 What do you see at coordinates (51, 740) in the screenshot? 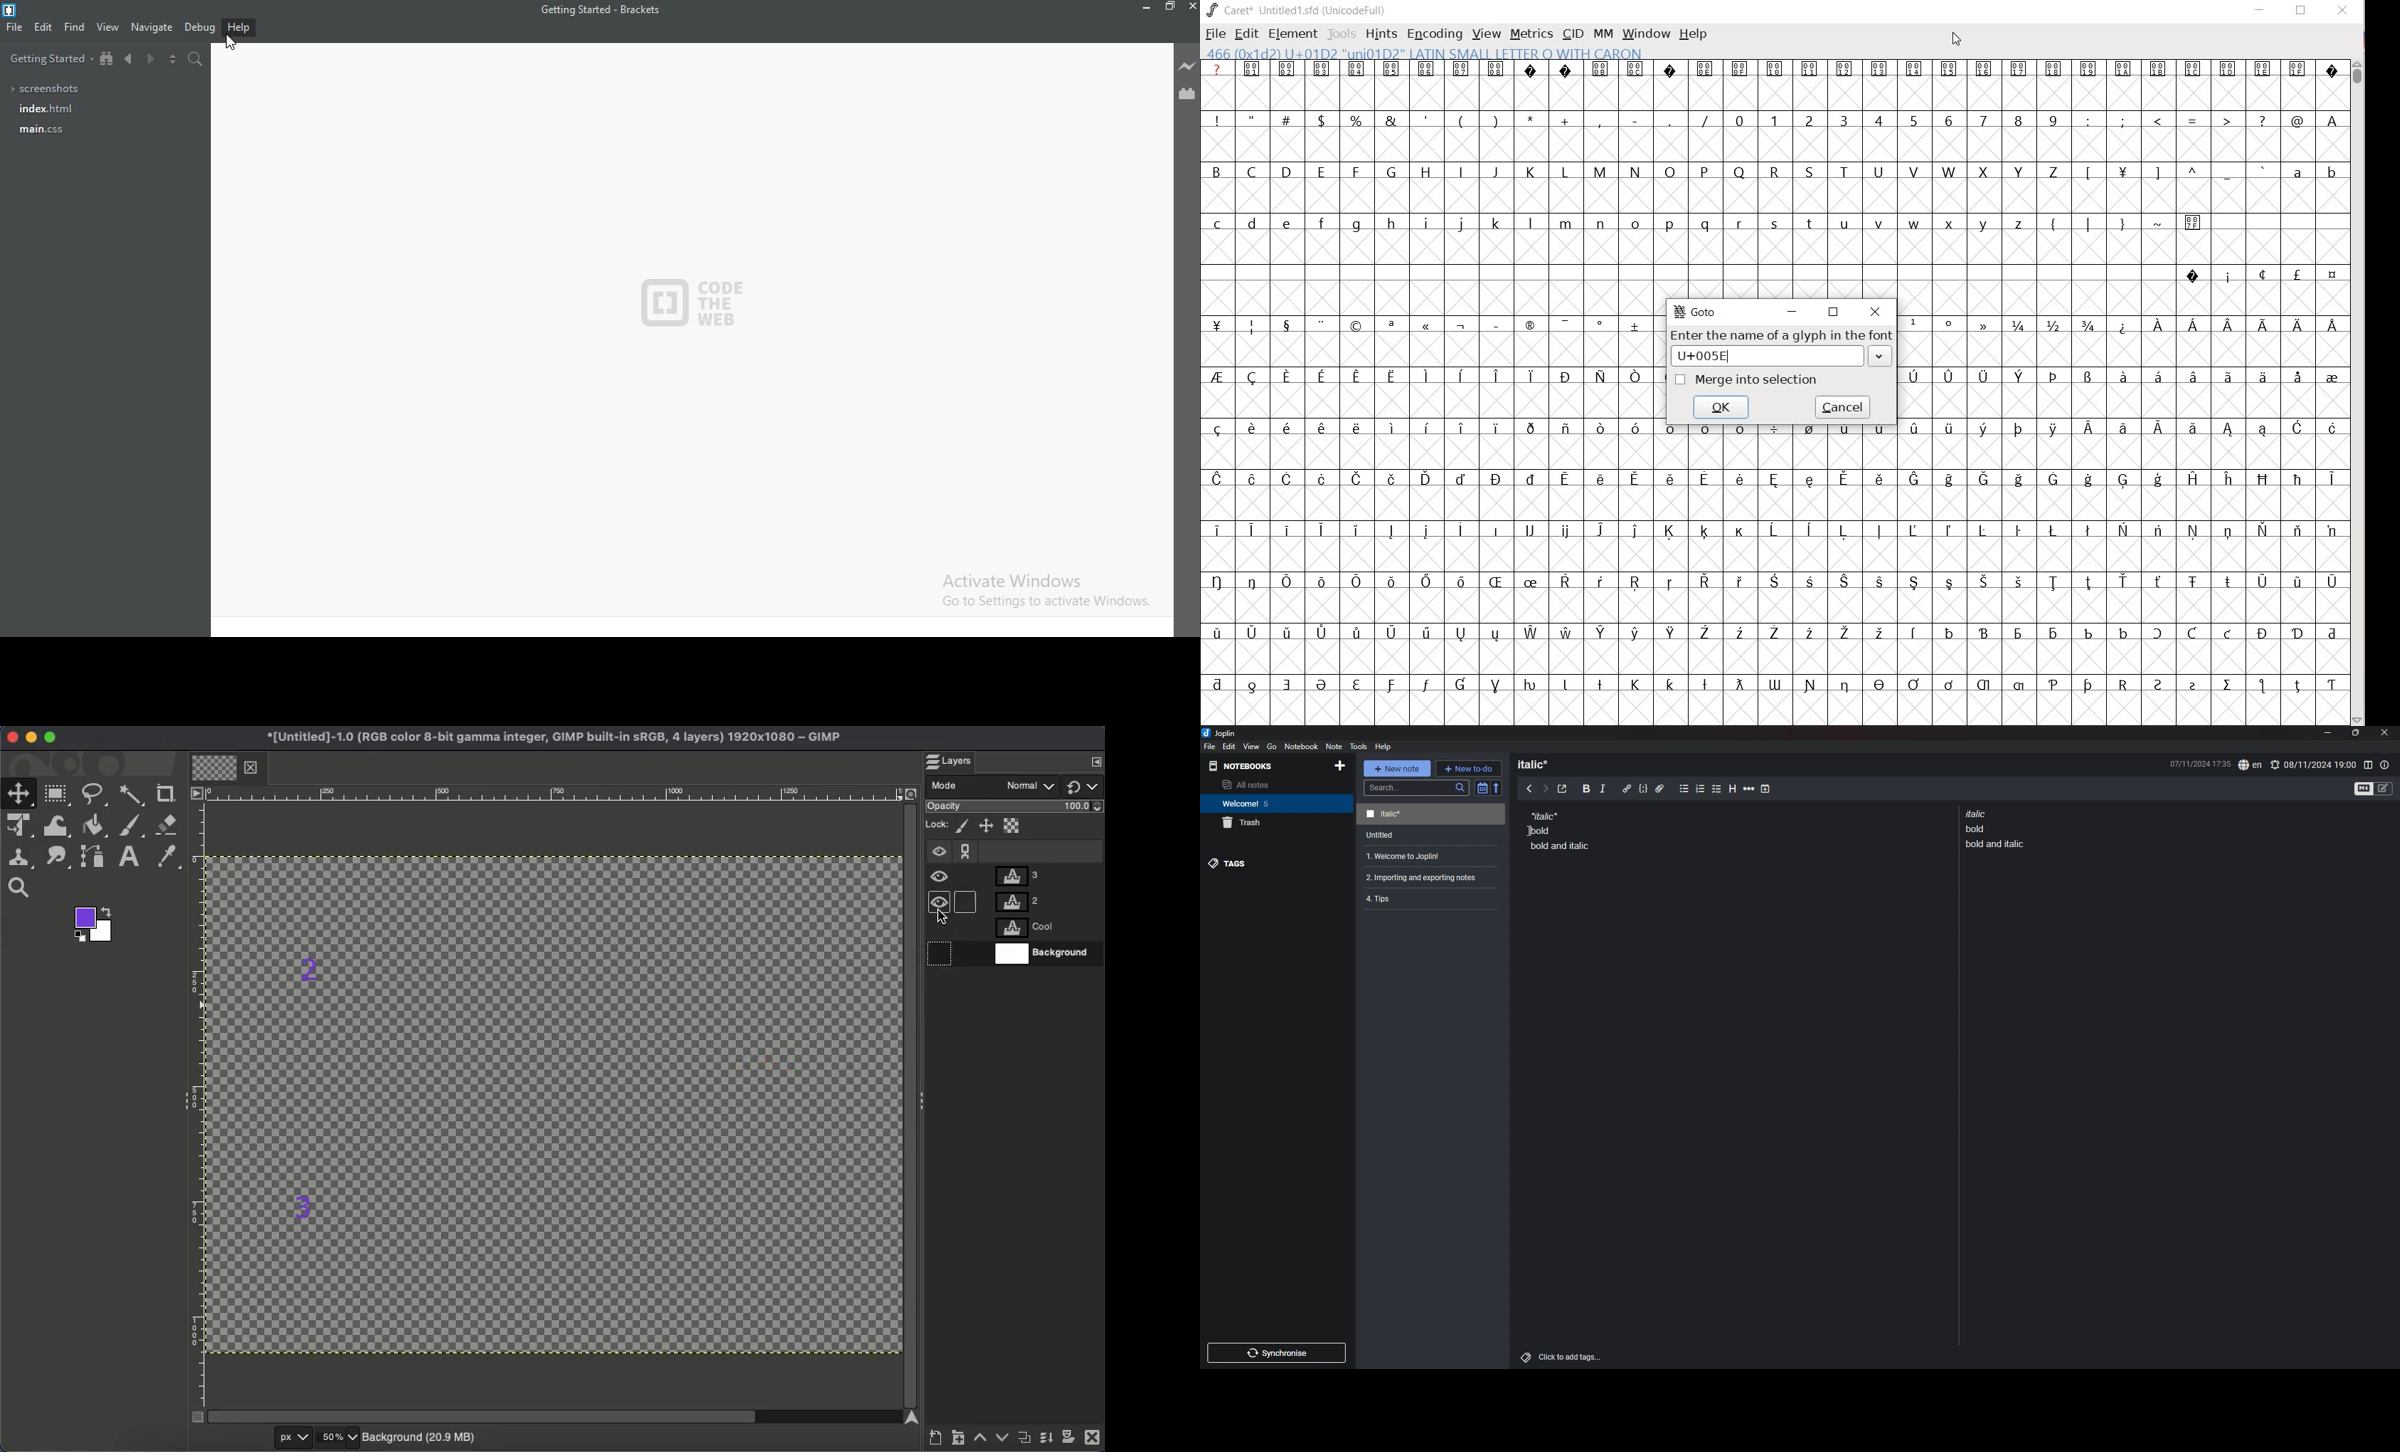
I see `Maximize` at bounding box center [51, 740].